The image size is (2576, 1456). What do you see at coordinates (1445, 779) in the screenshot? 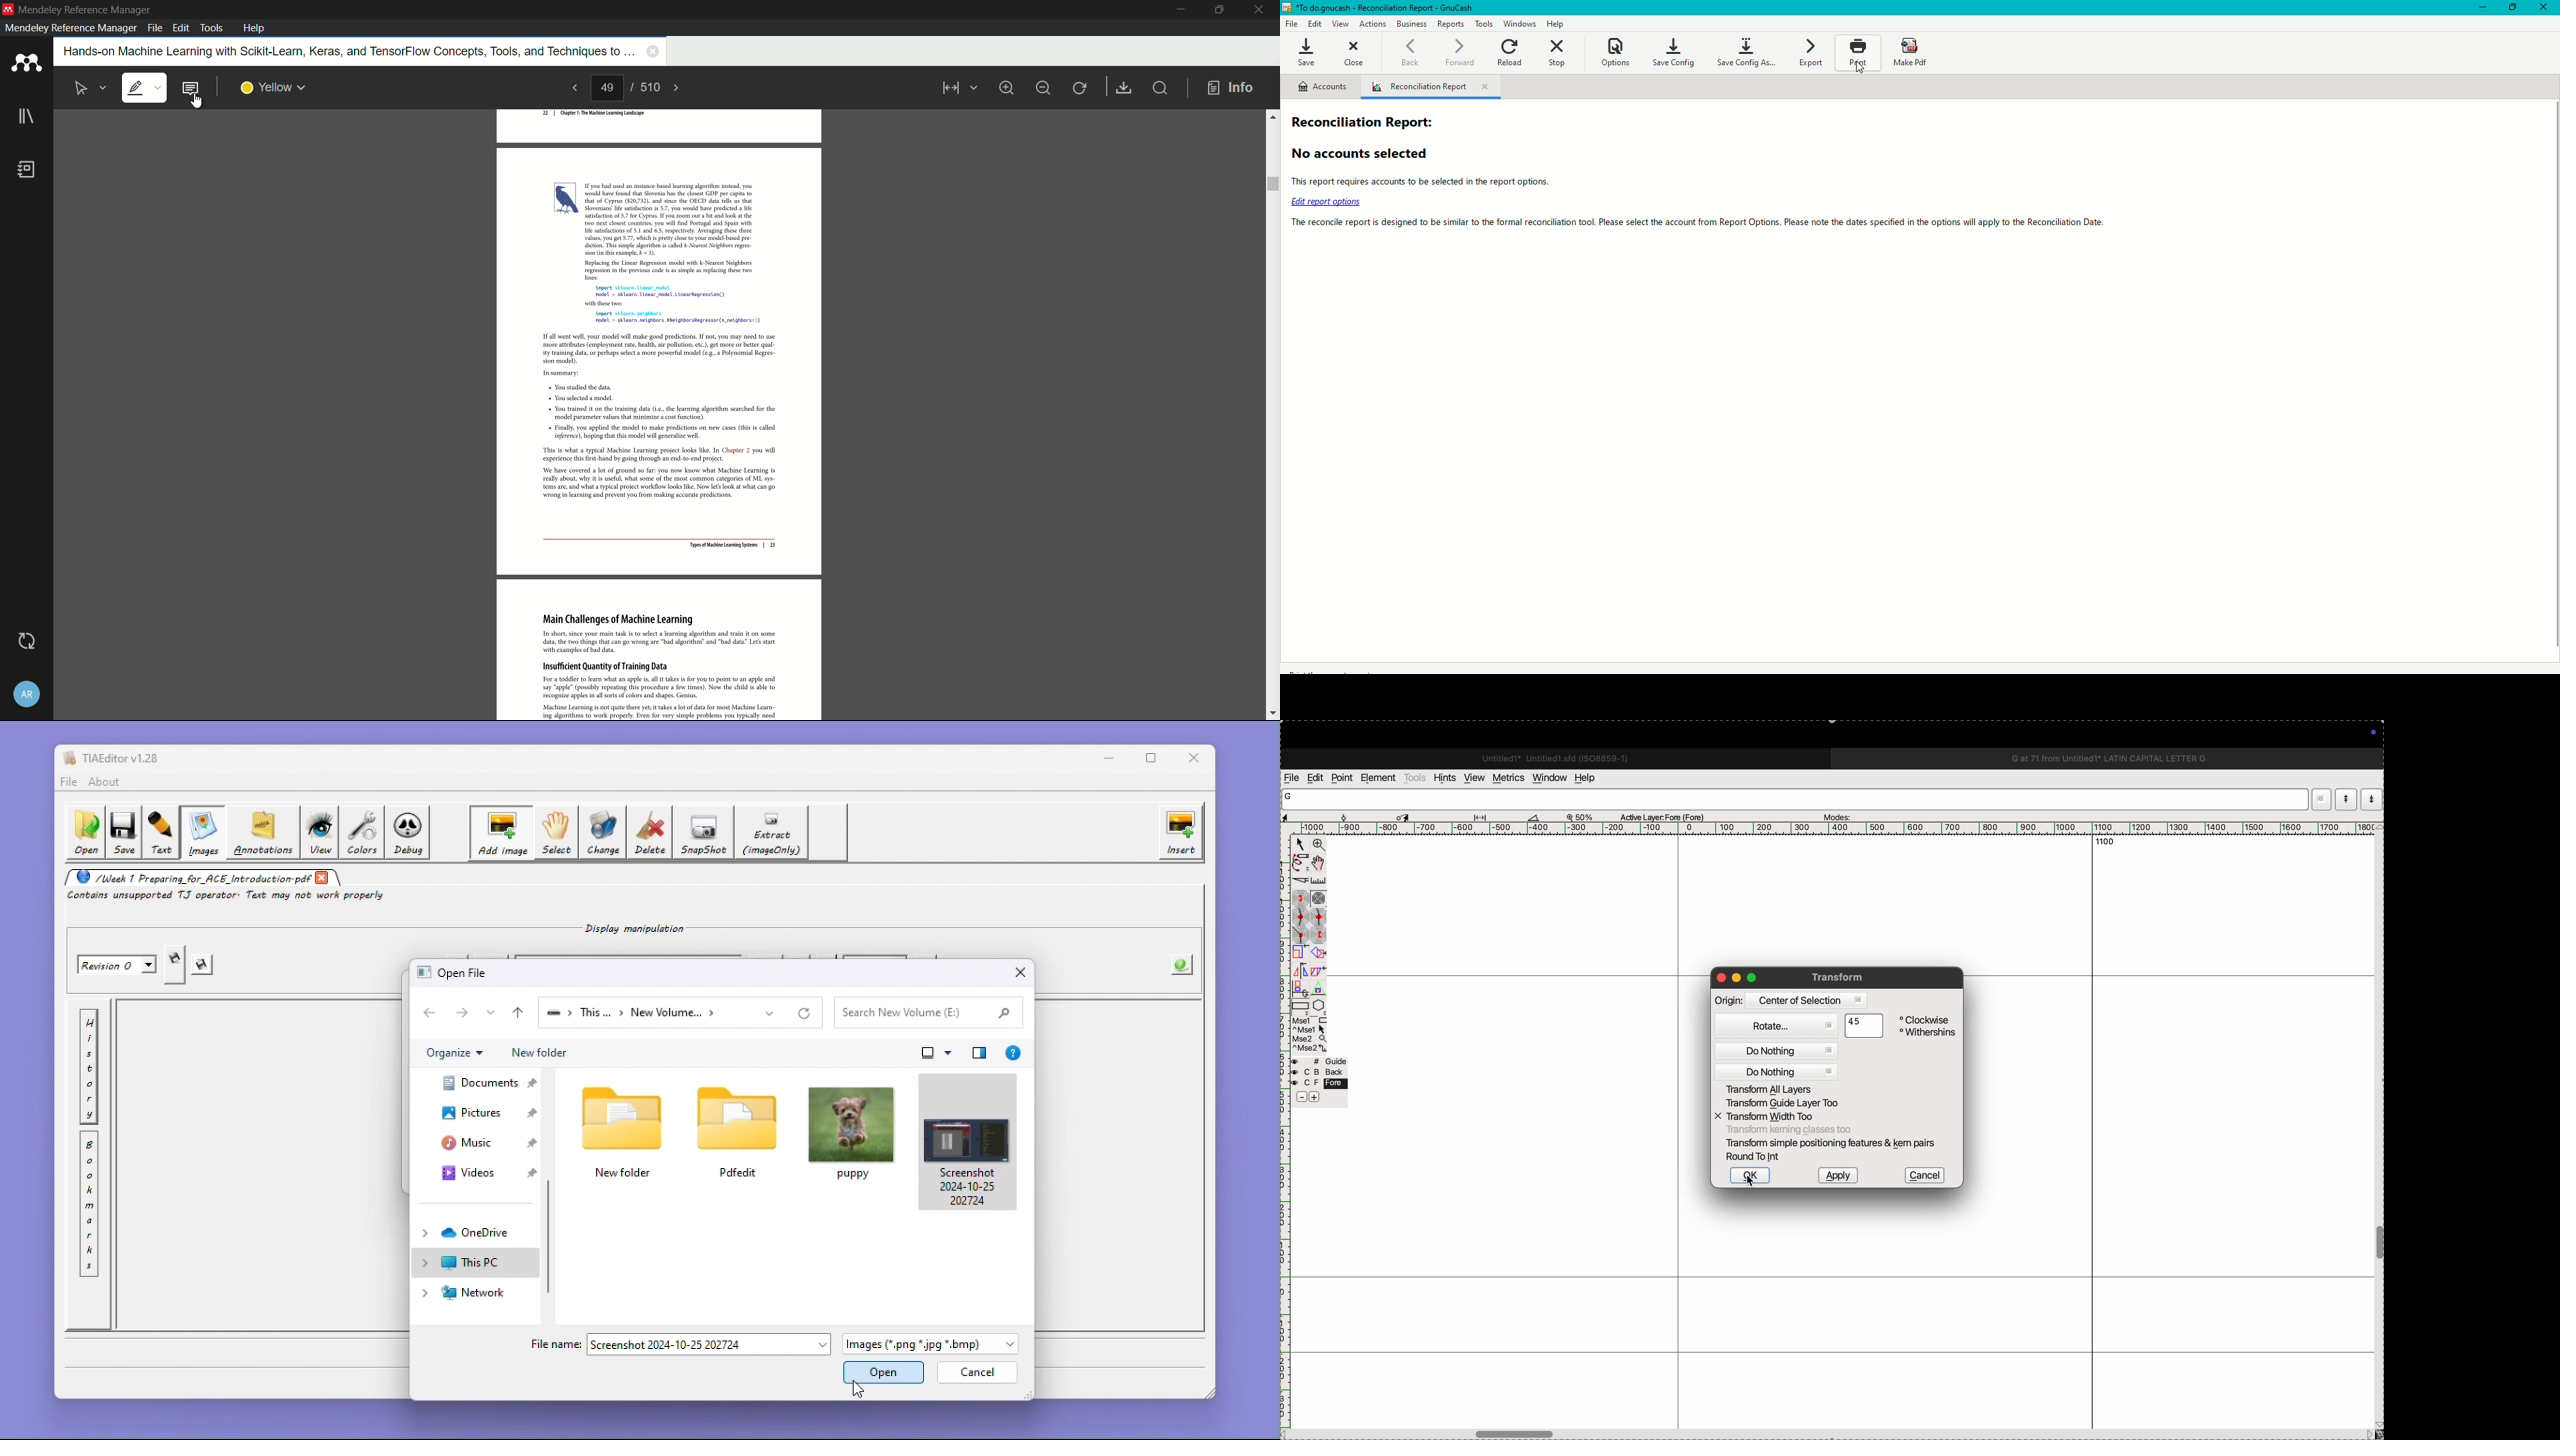
I see `hints` at bounding box center [1445, 779].